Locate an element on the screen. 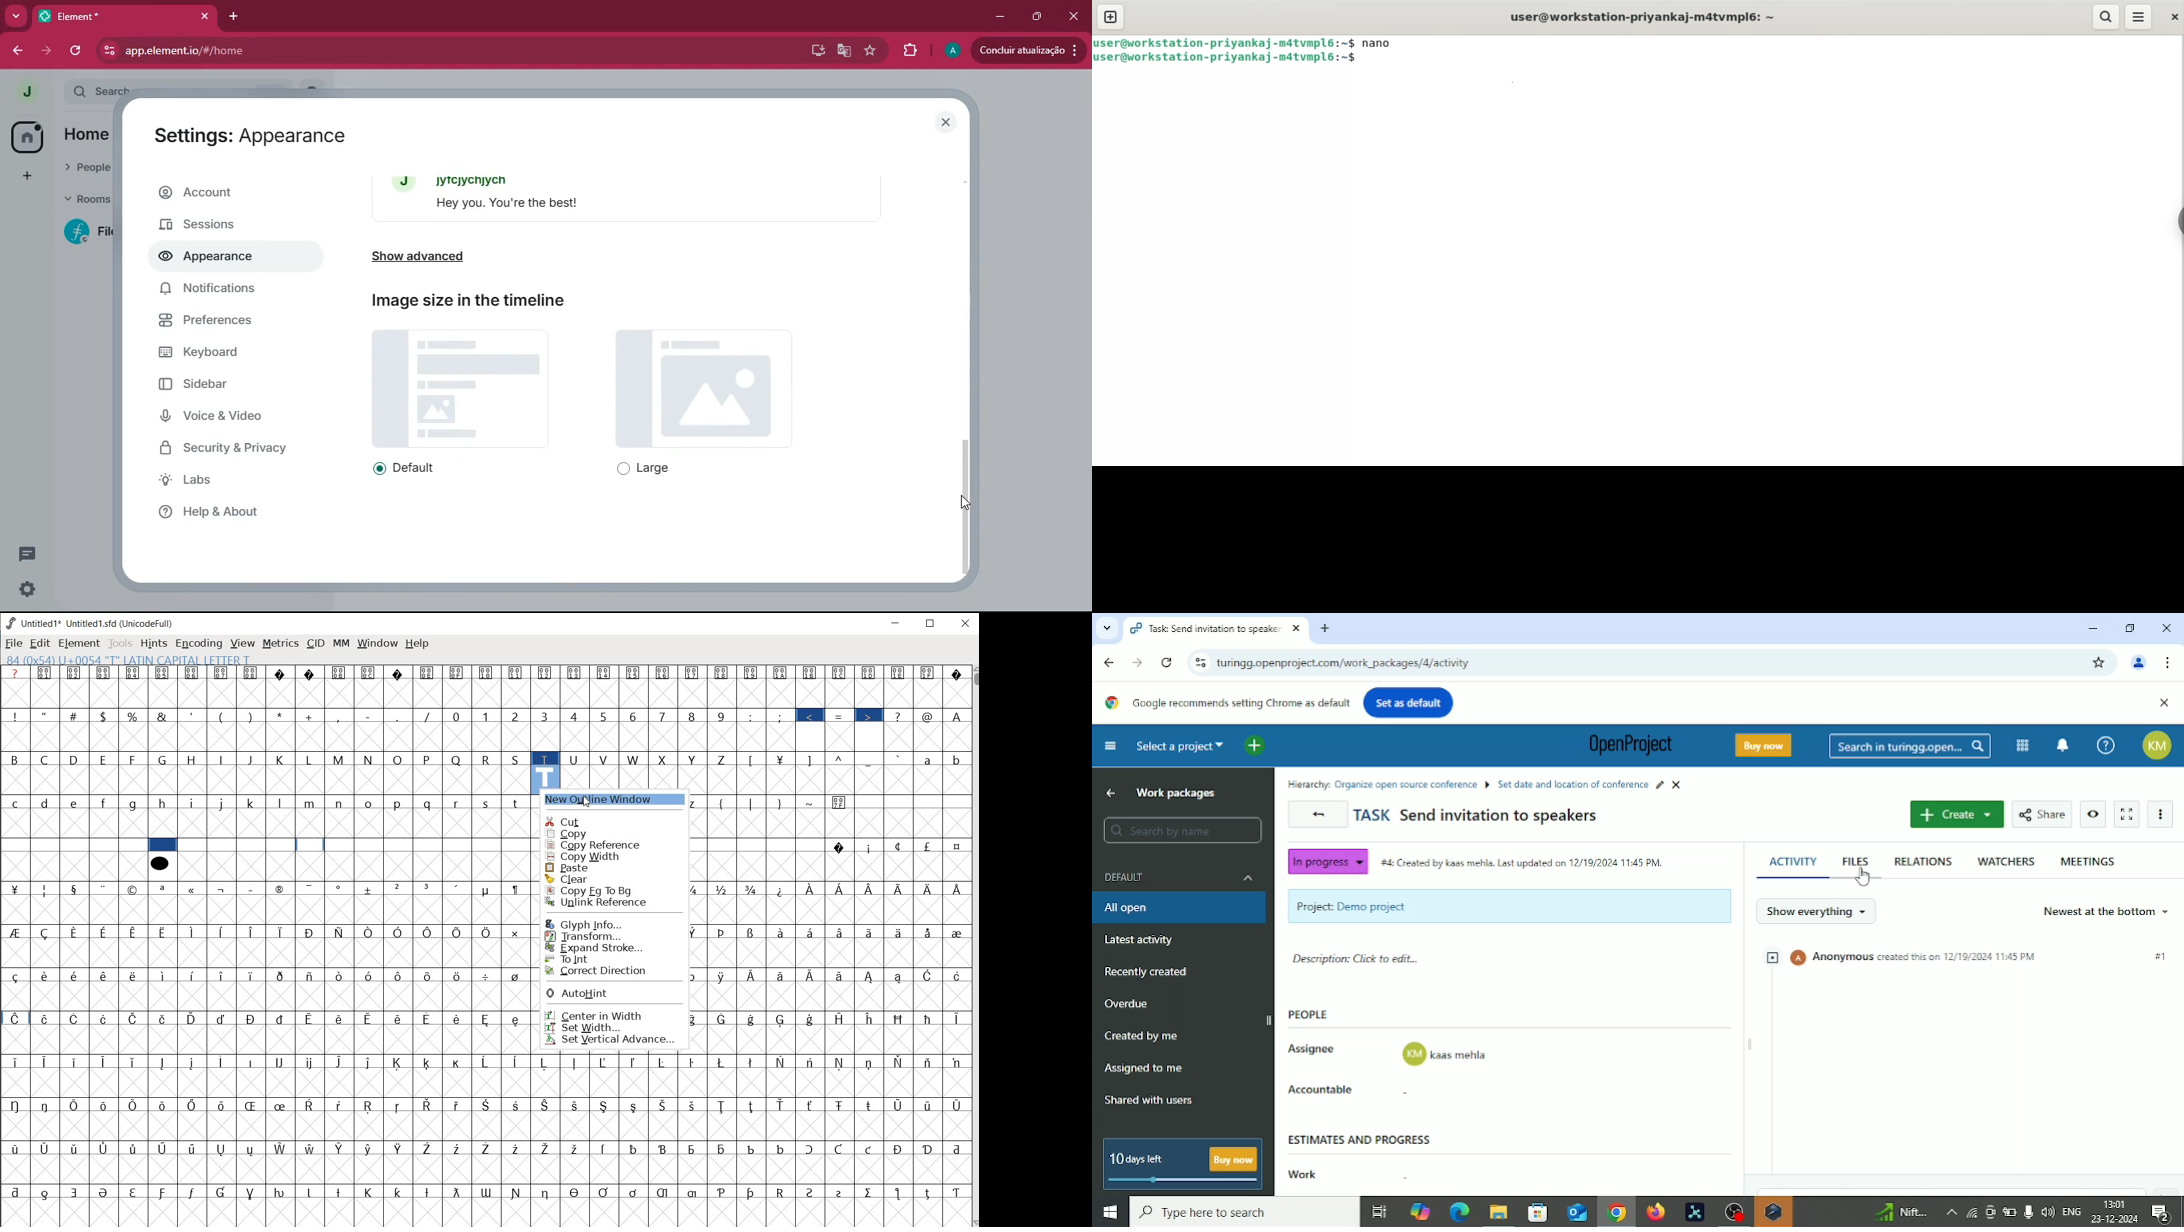 Image resolution: width=2184 pixels, height=1232 pixels. Symbol is located at coordinates (311, 932).